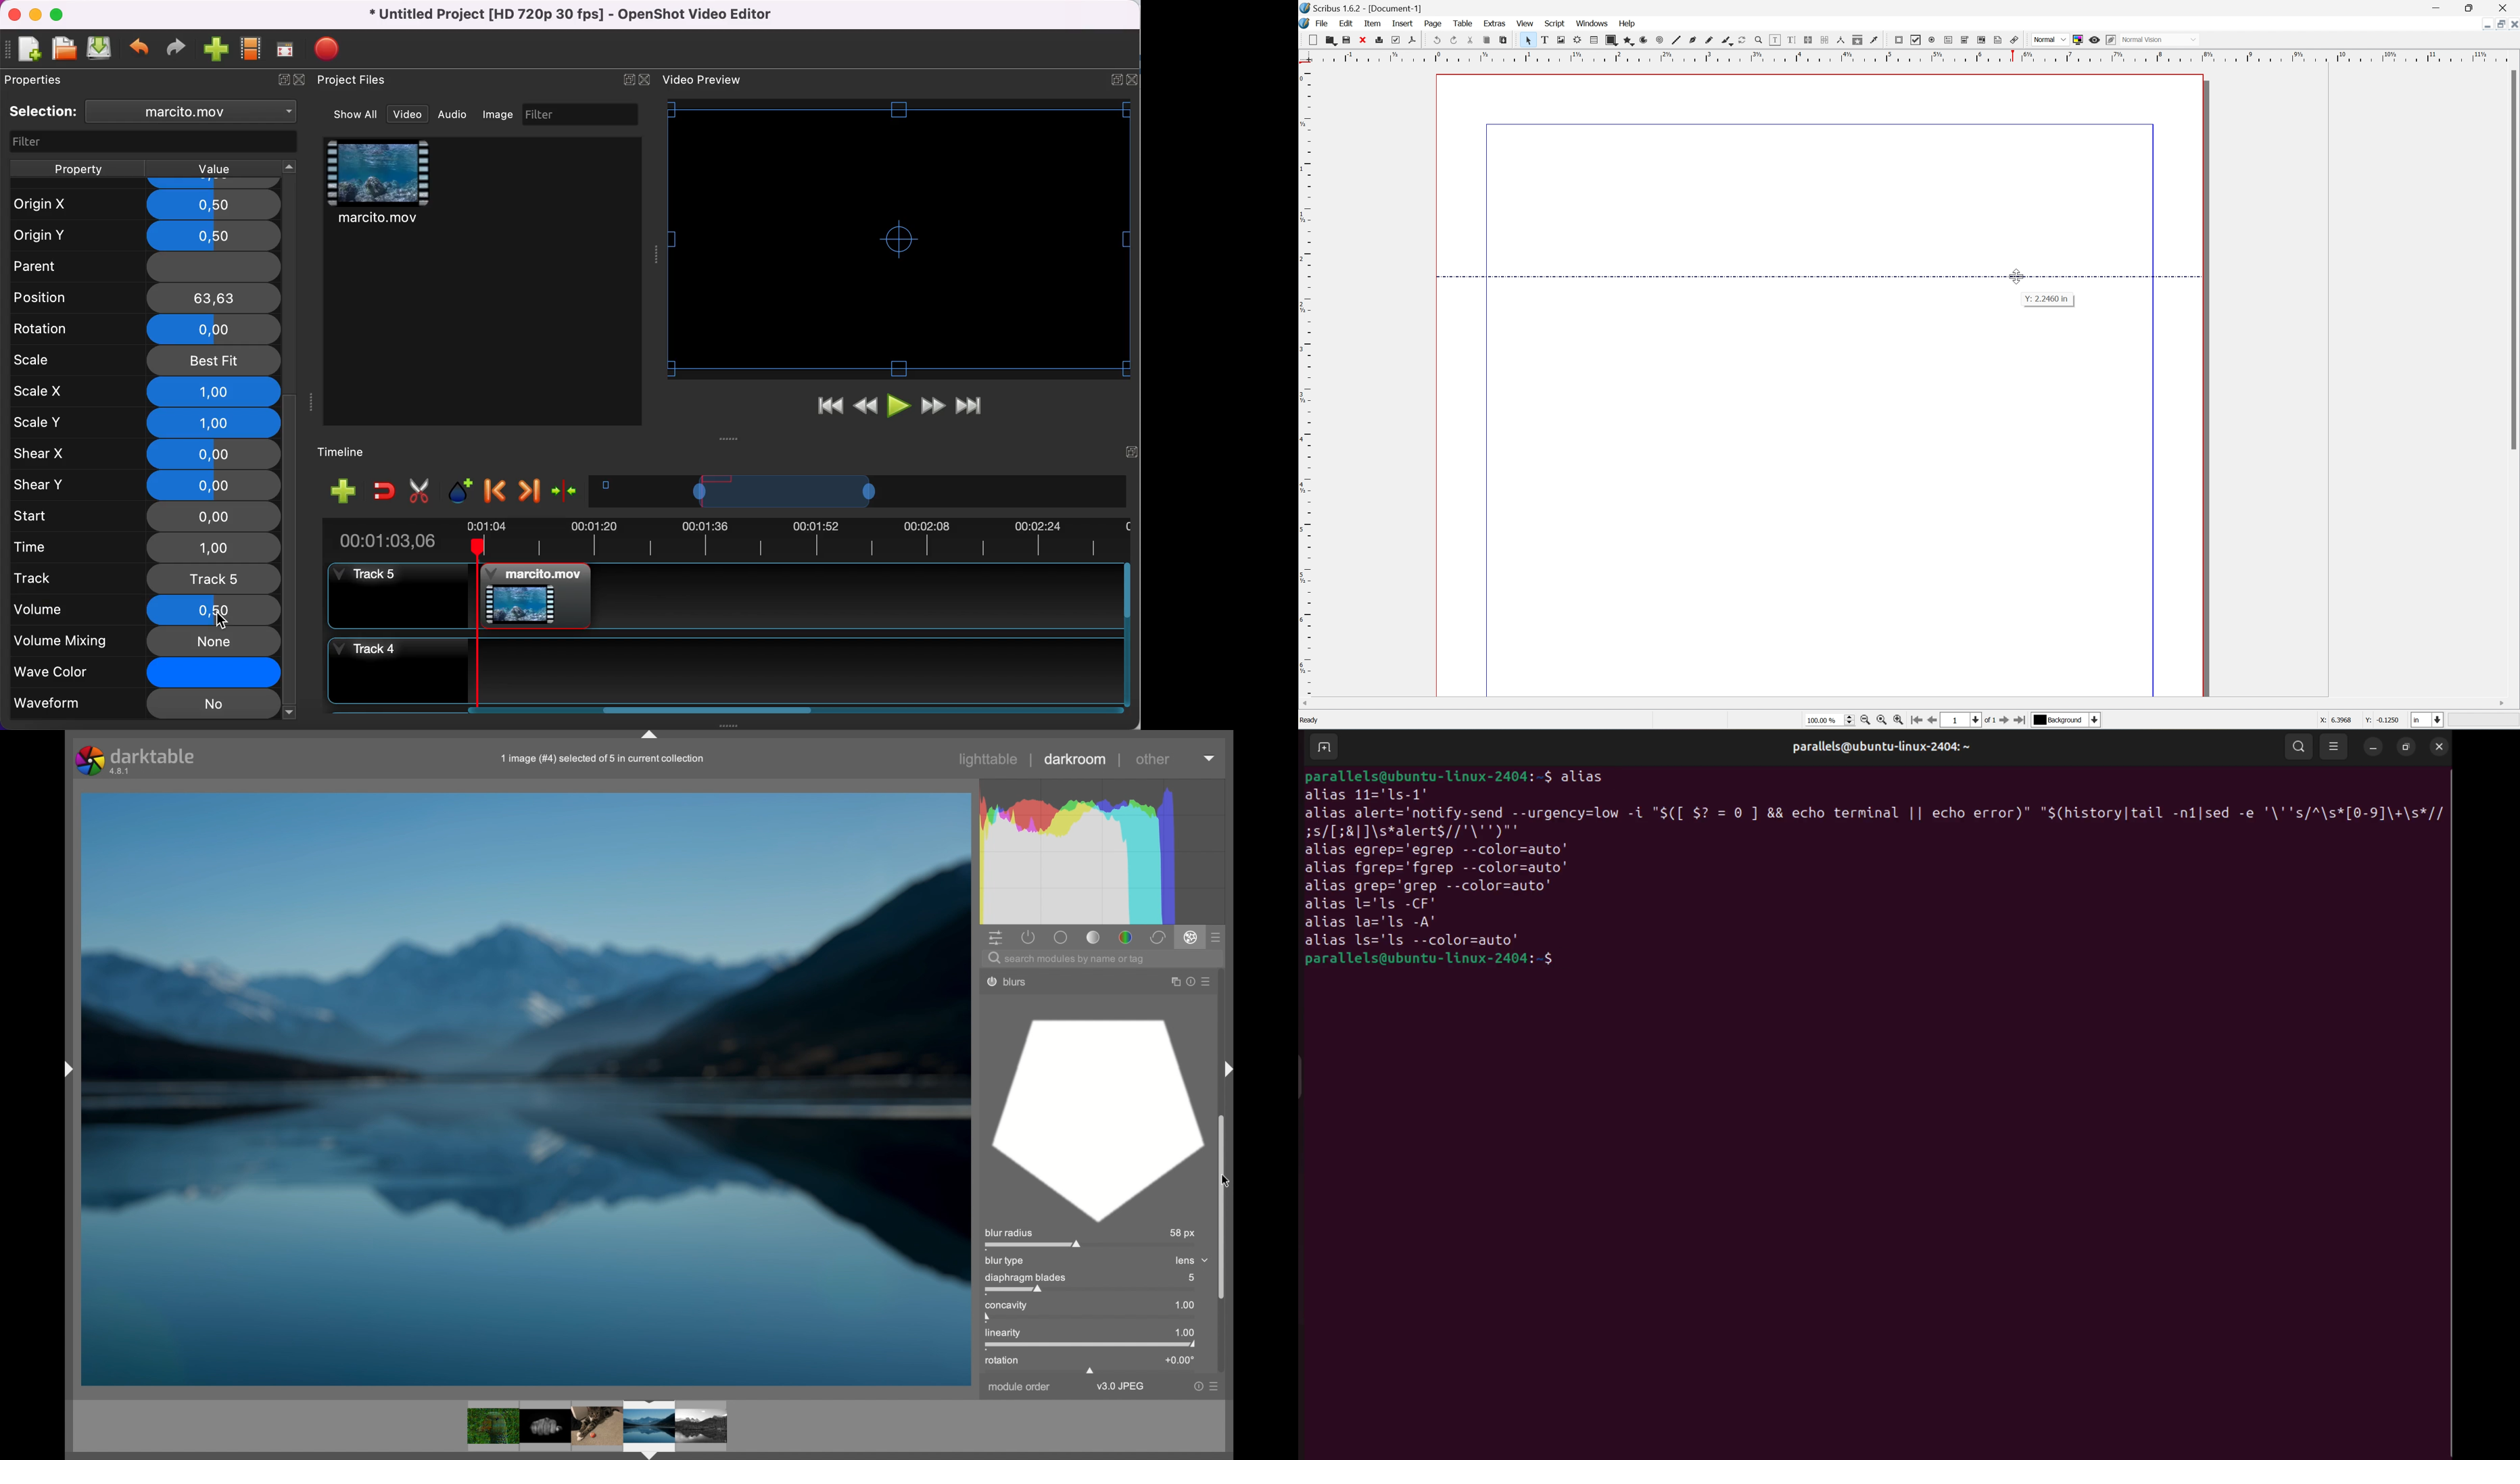  Describe the element at coordinates (1930, 722) in the screenshot. I see `go to previous page` at that location.